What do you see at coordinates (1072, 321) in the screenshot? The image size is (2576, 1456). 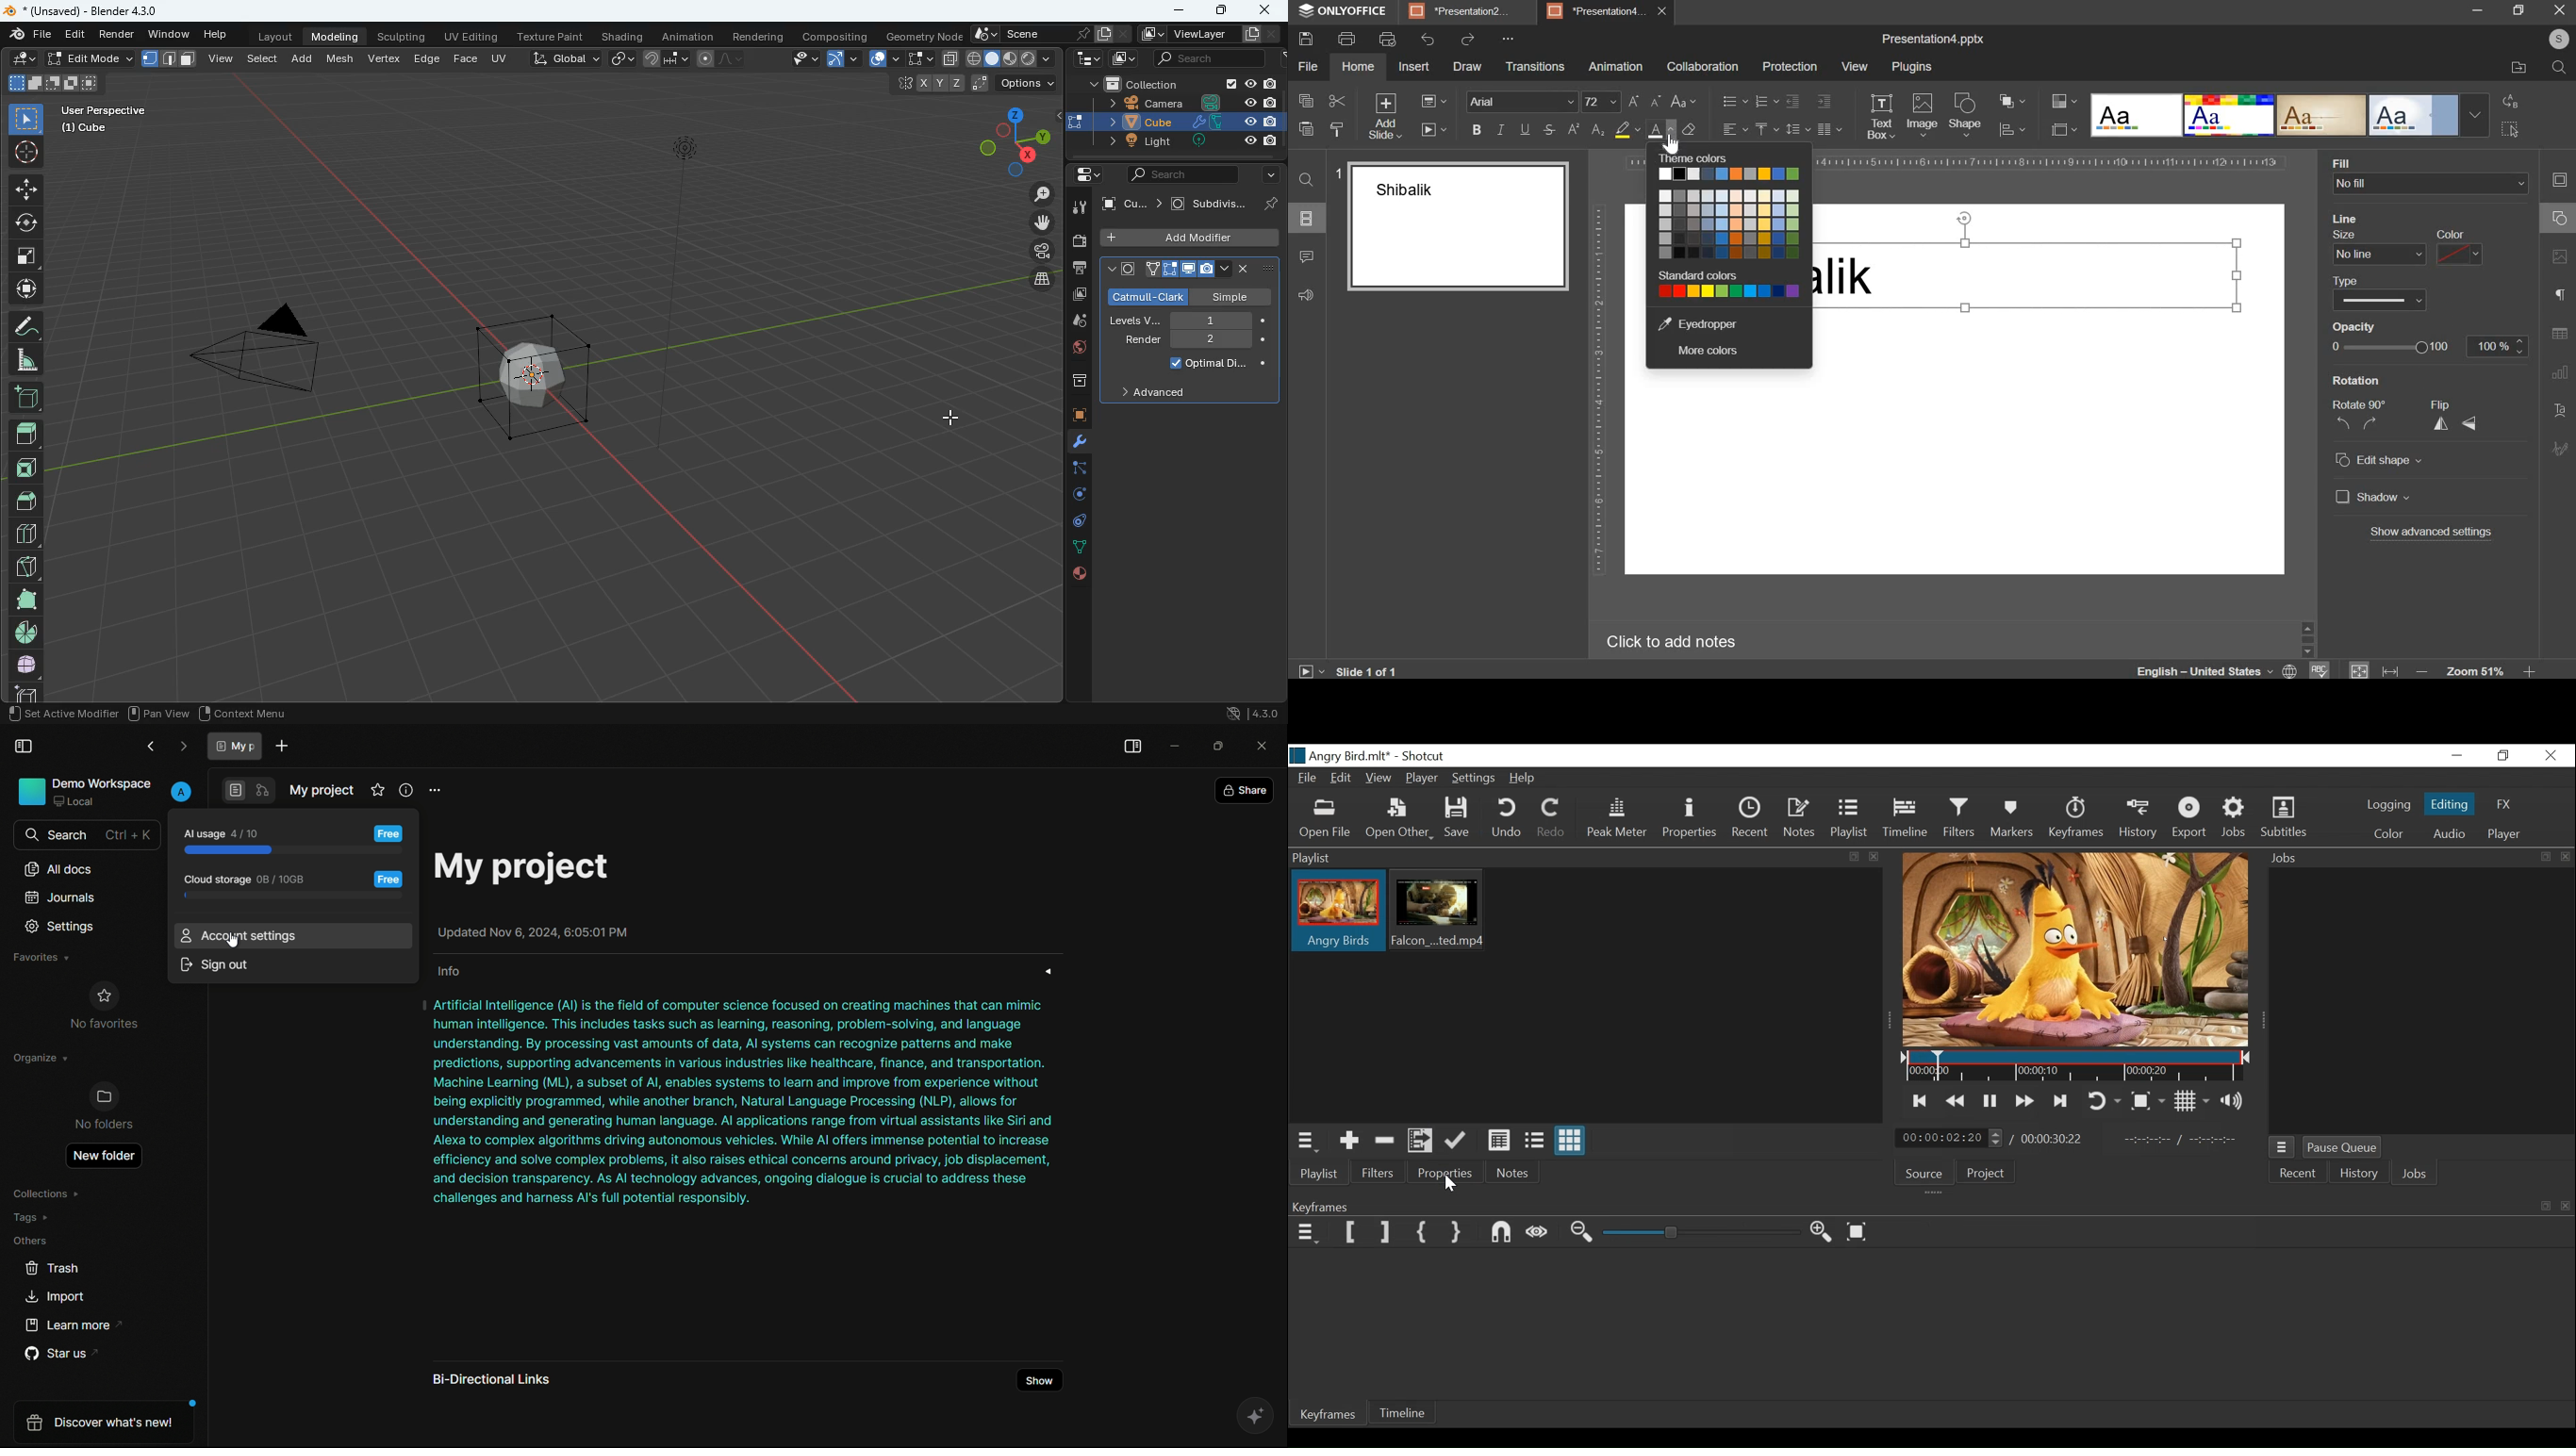 I see `drog` at bounding box center [1072, 321].